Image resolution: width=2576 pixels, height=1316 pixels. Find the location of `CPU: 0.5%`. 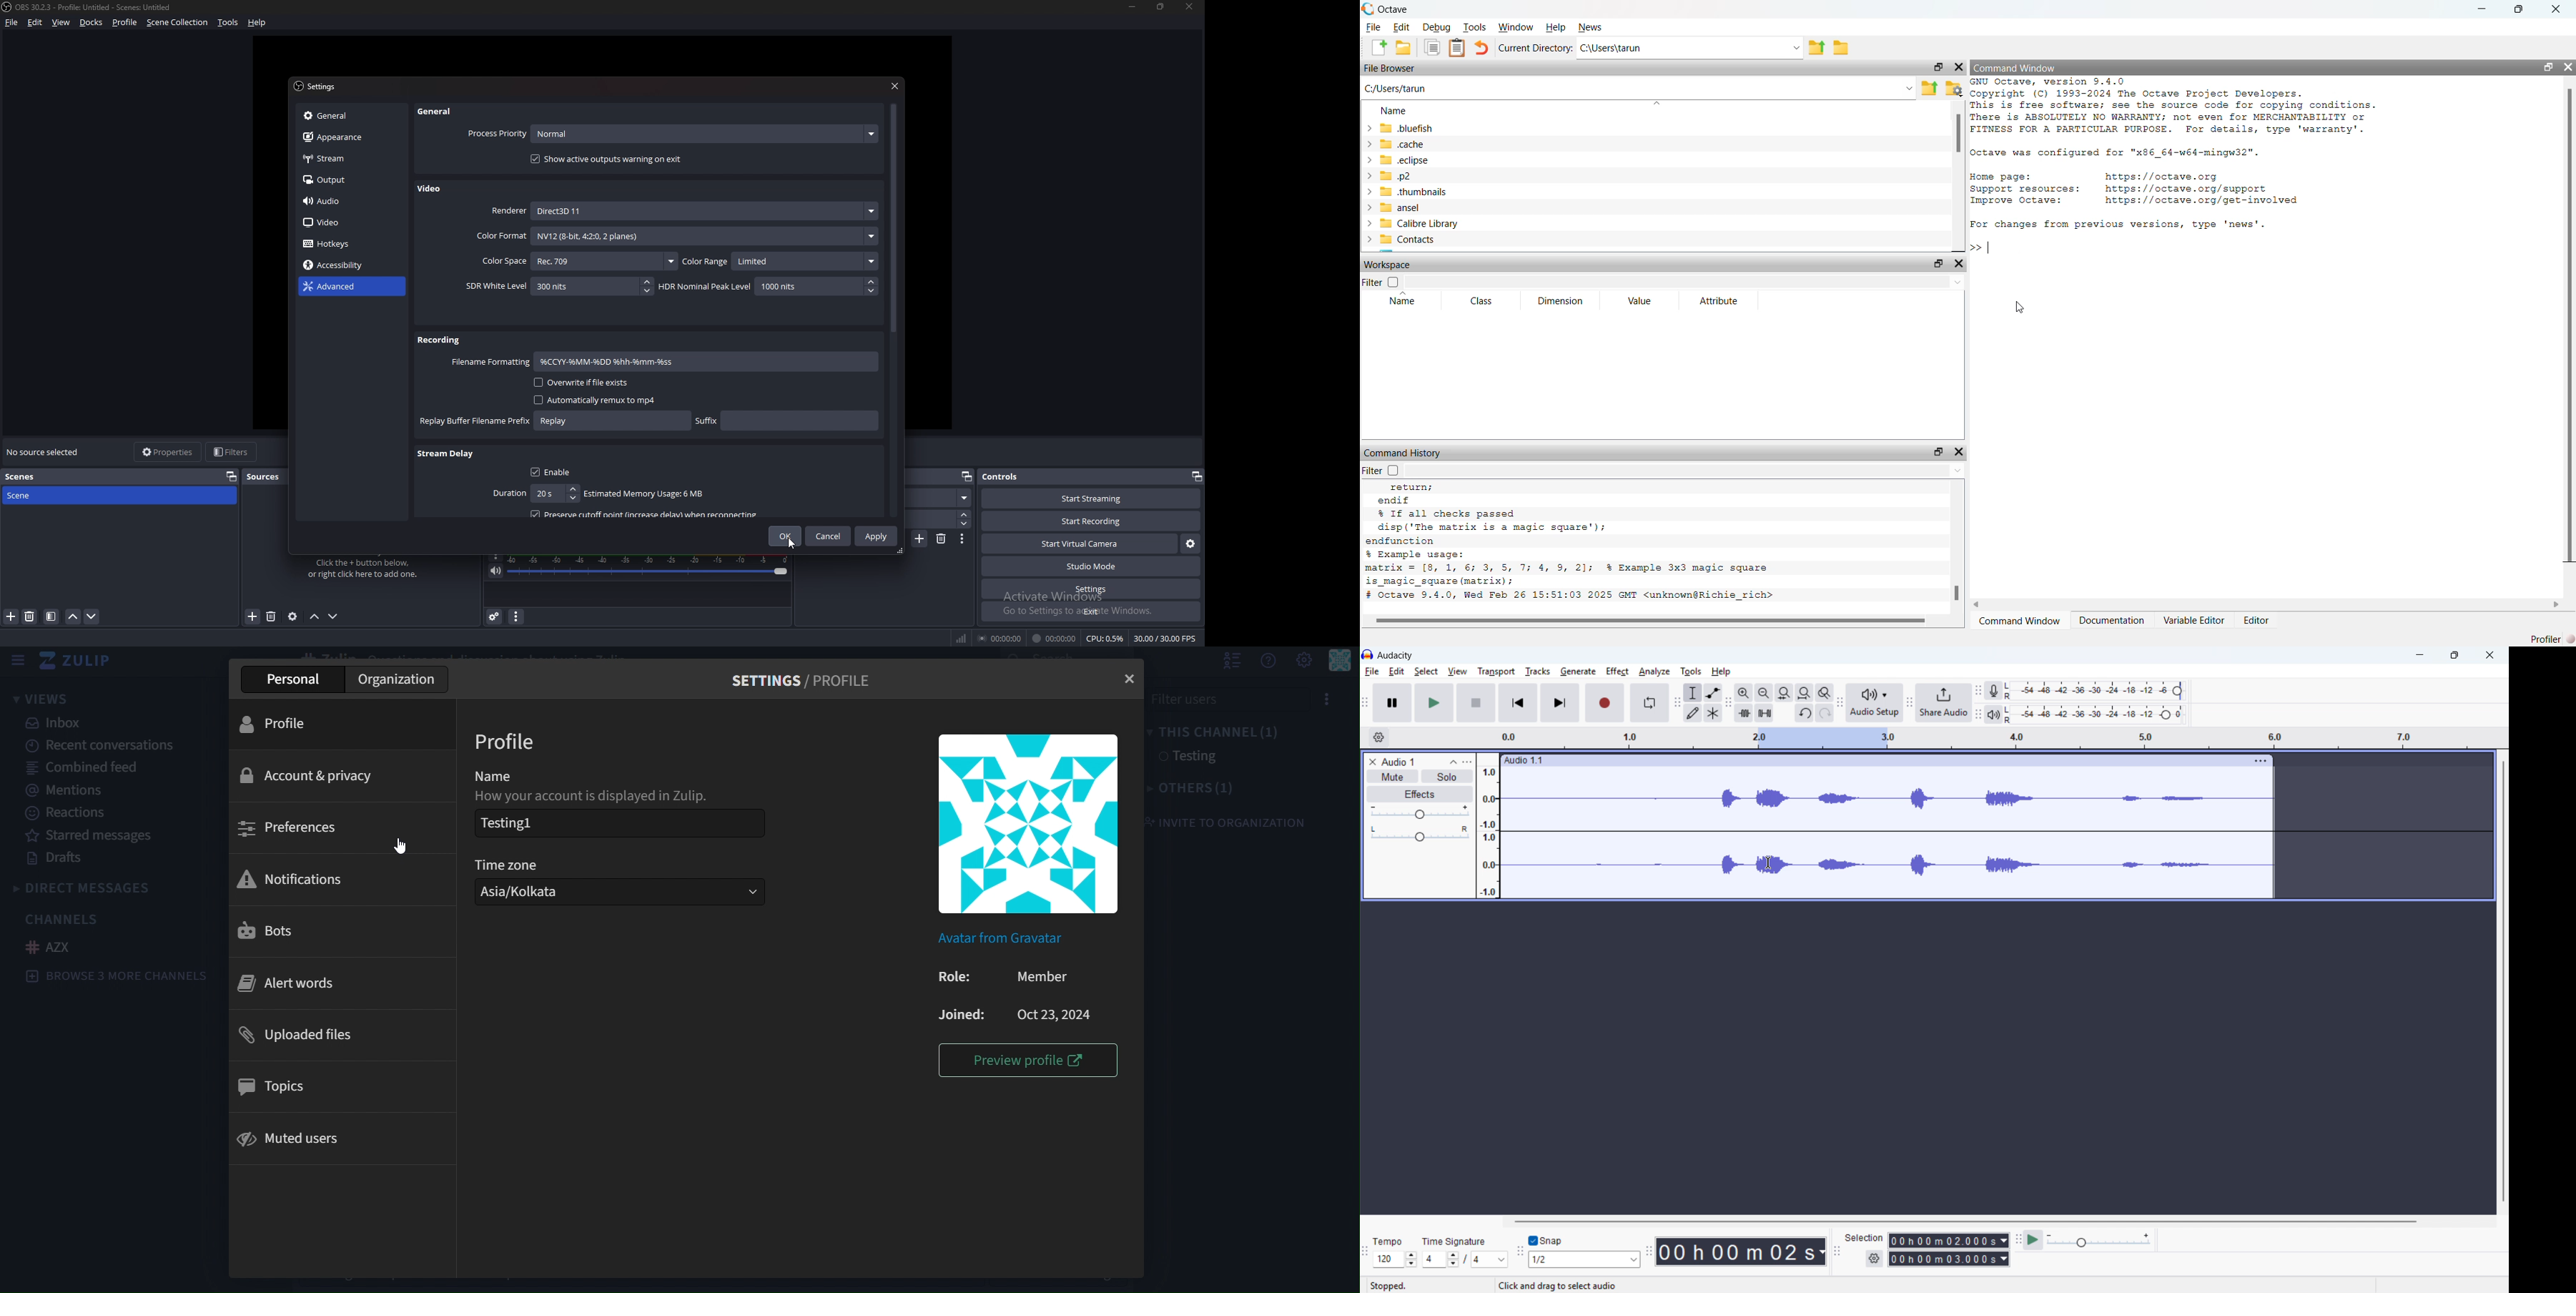

CPU: 0.5% is located at coordinates (1104, 638).